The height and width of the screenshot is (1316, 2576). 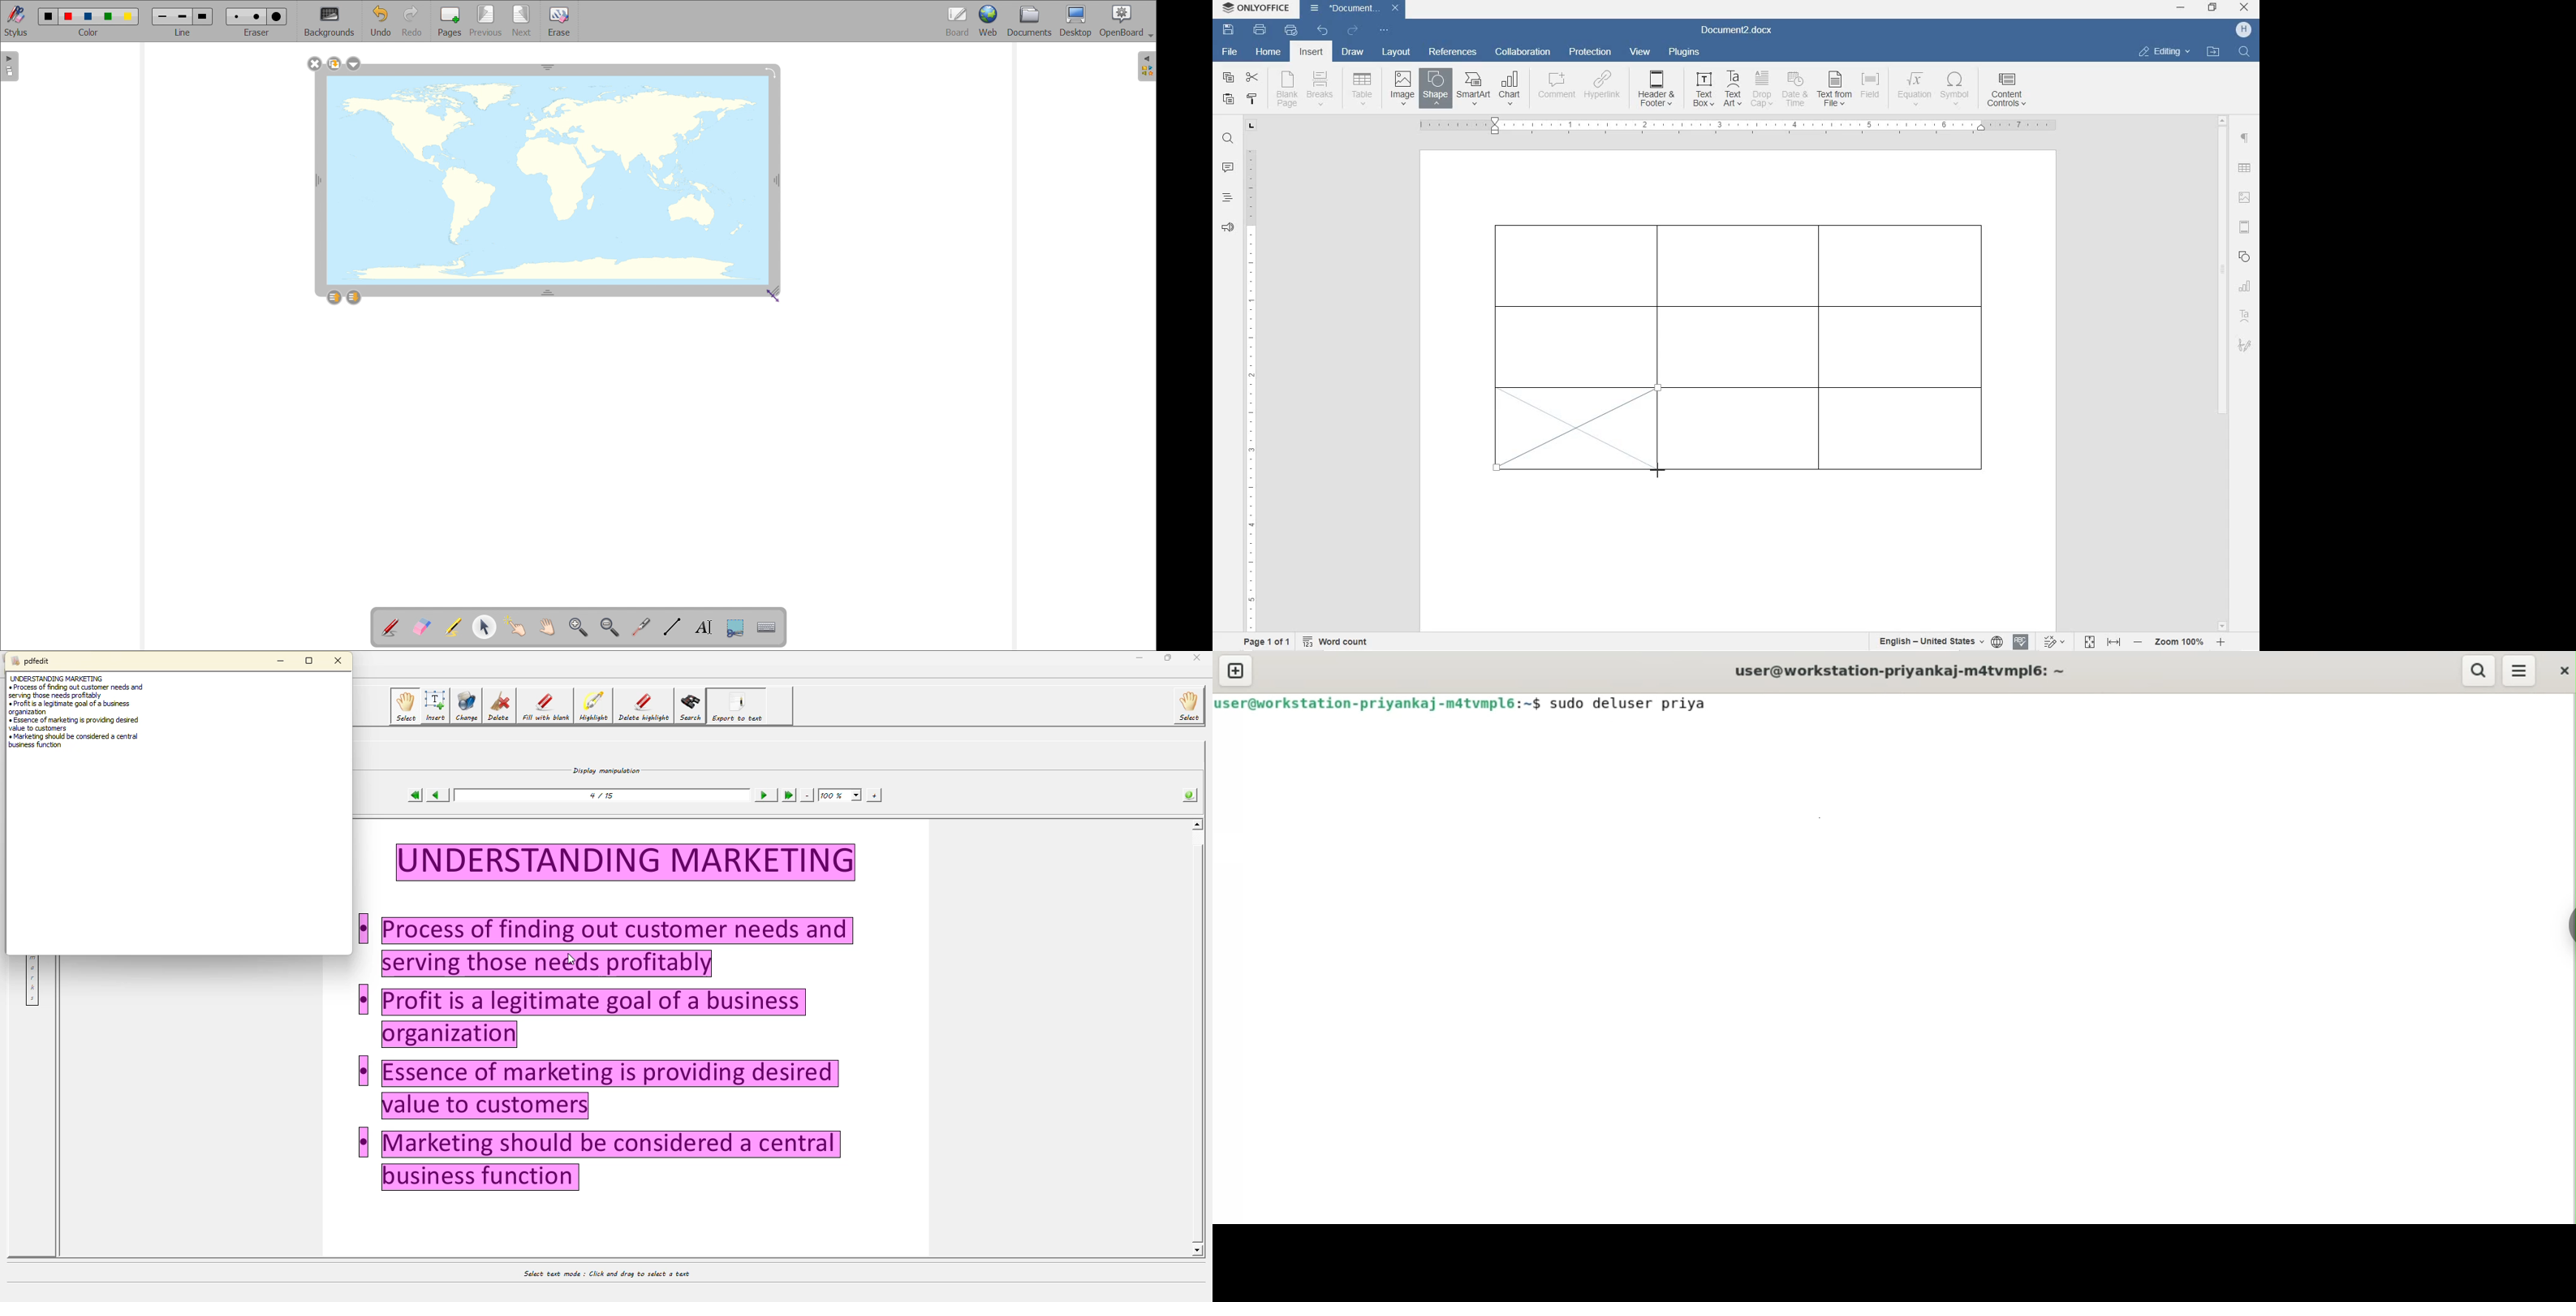 I want to click on FIELD, so click(x=1873, y=90).